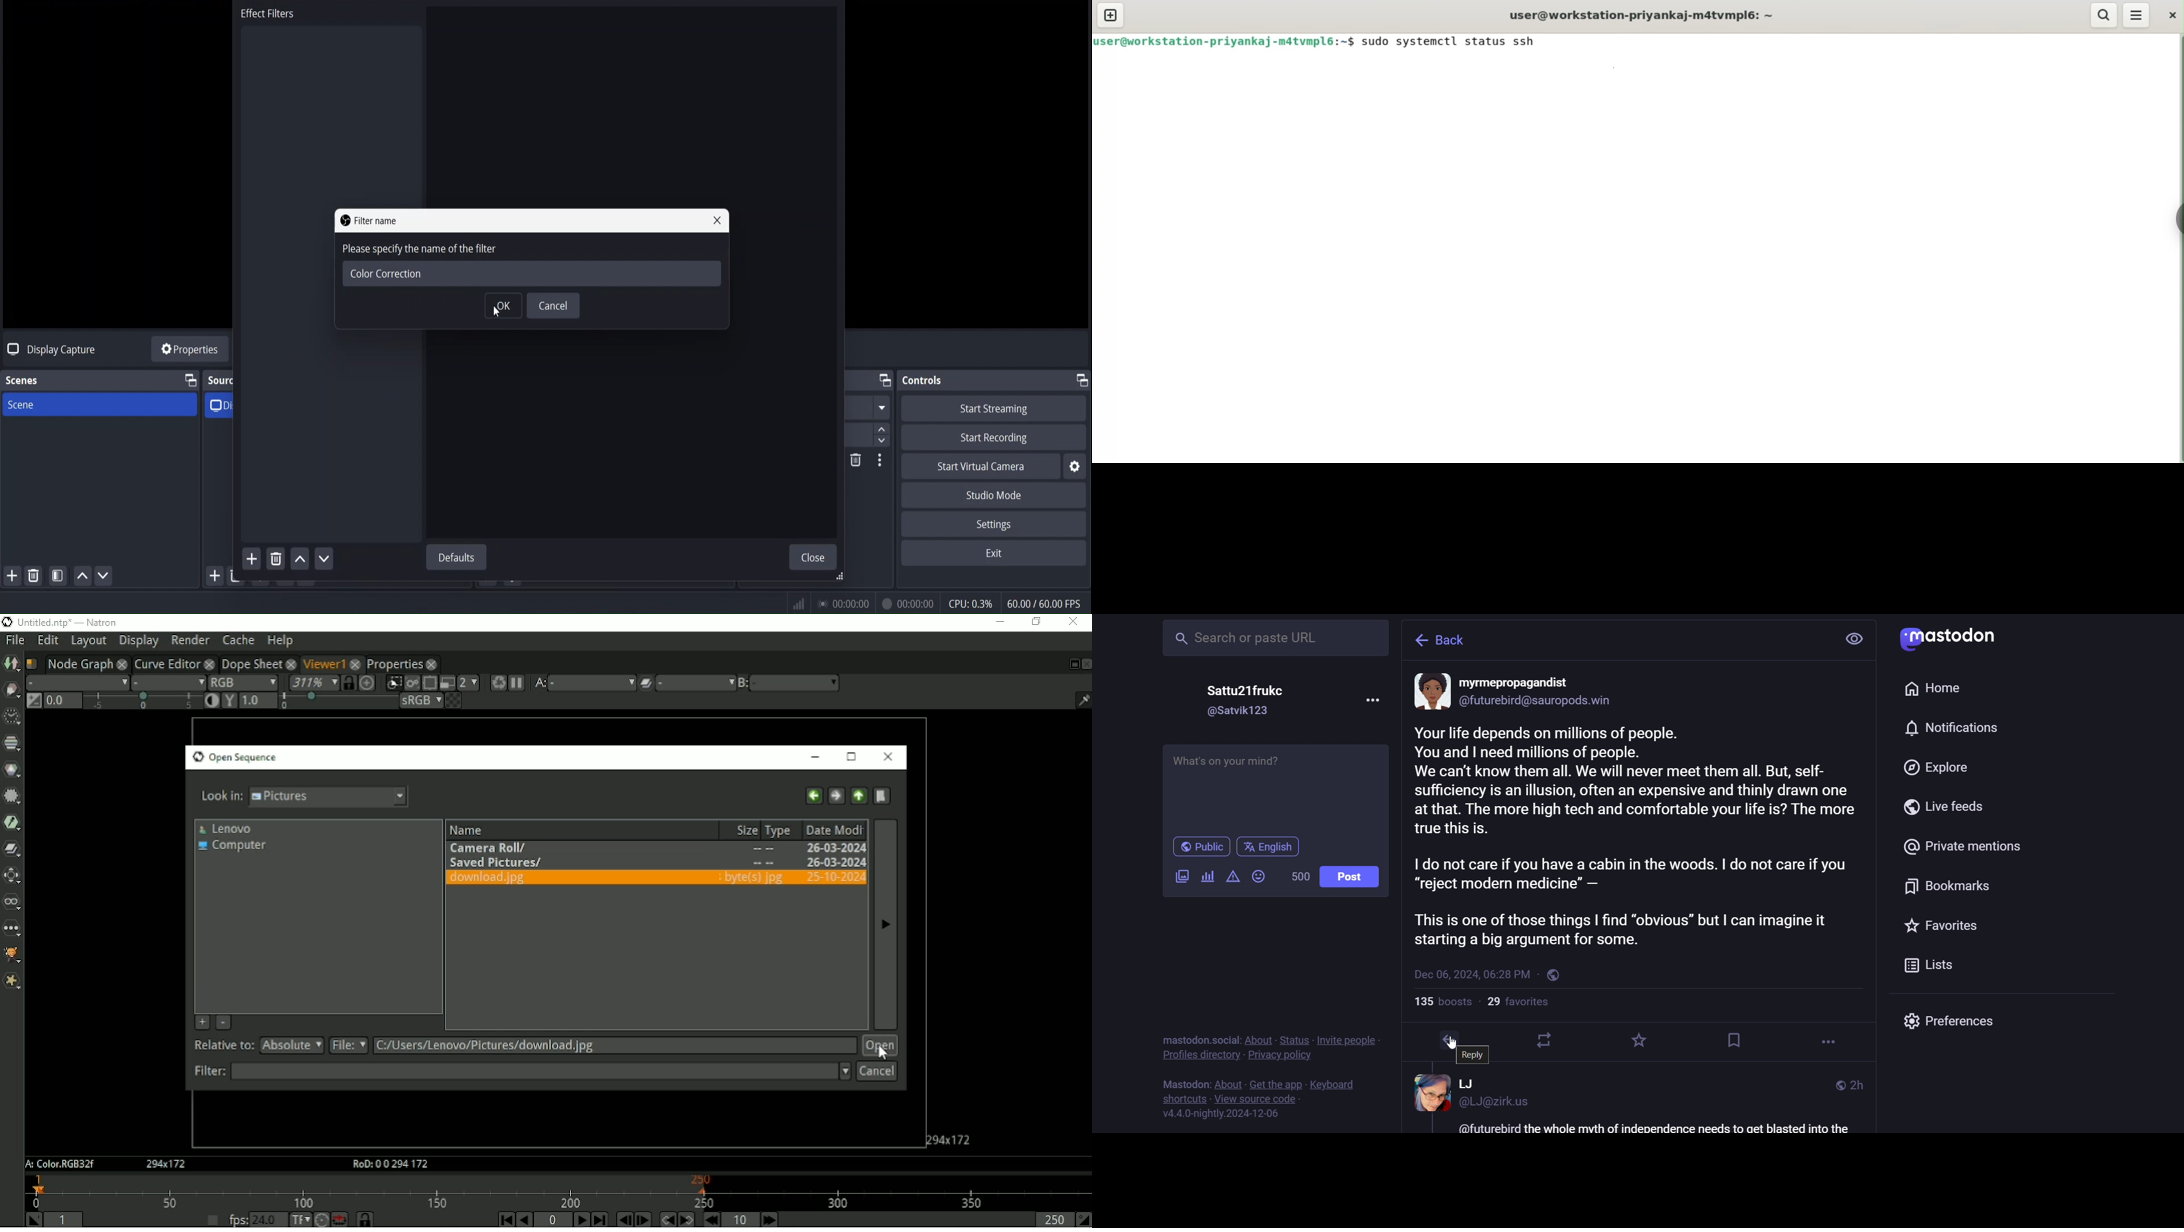  What do you see at coordinates (268, 16) in the screenshot?
I see `effect filters` at bounding box center [268, 16].